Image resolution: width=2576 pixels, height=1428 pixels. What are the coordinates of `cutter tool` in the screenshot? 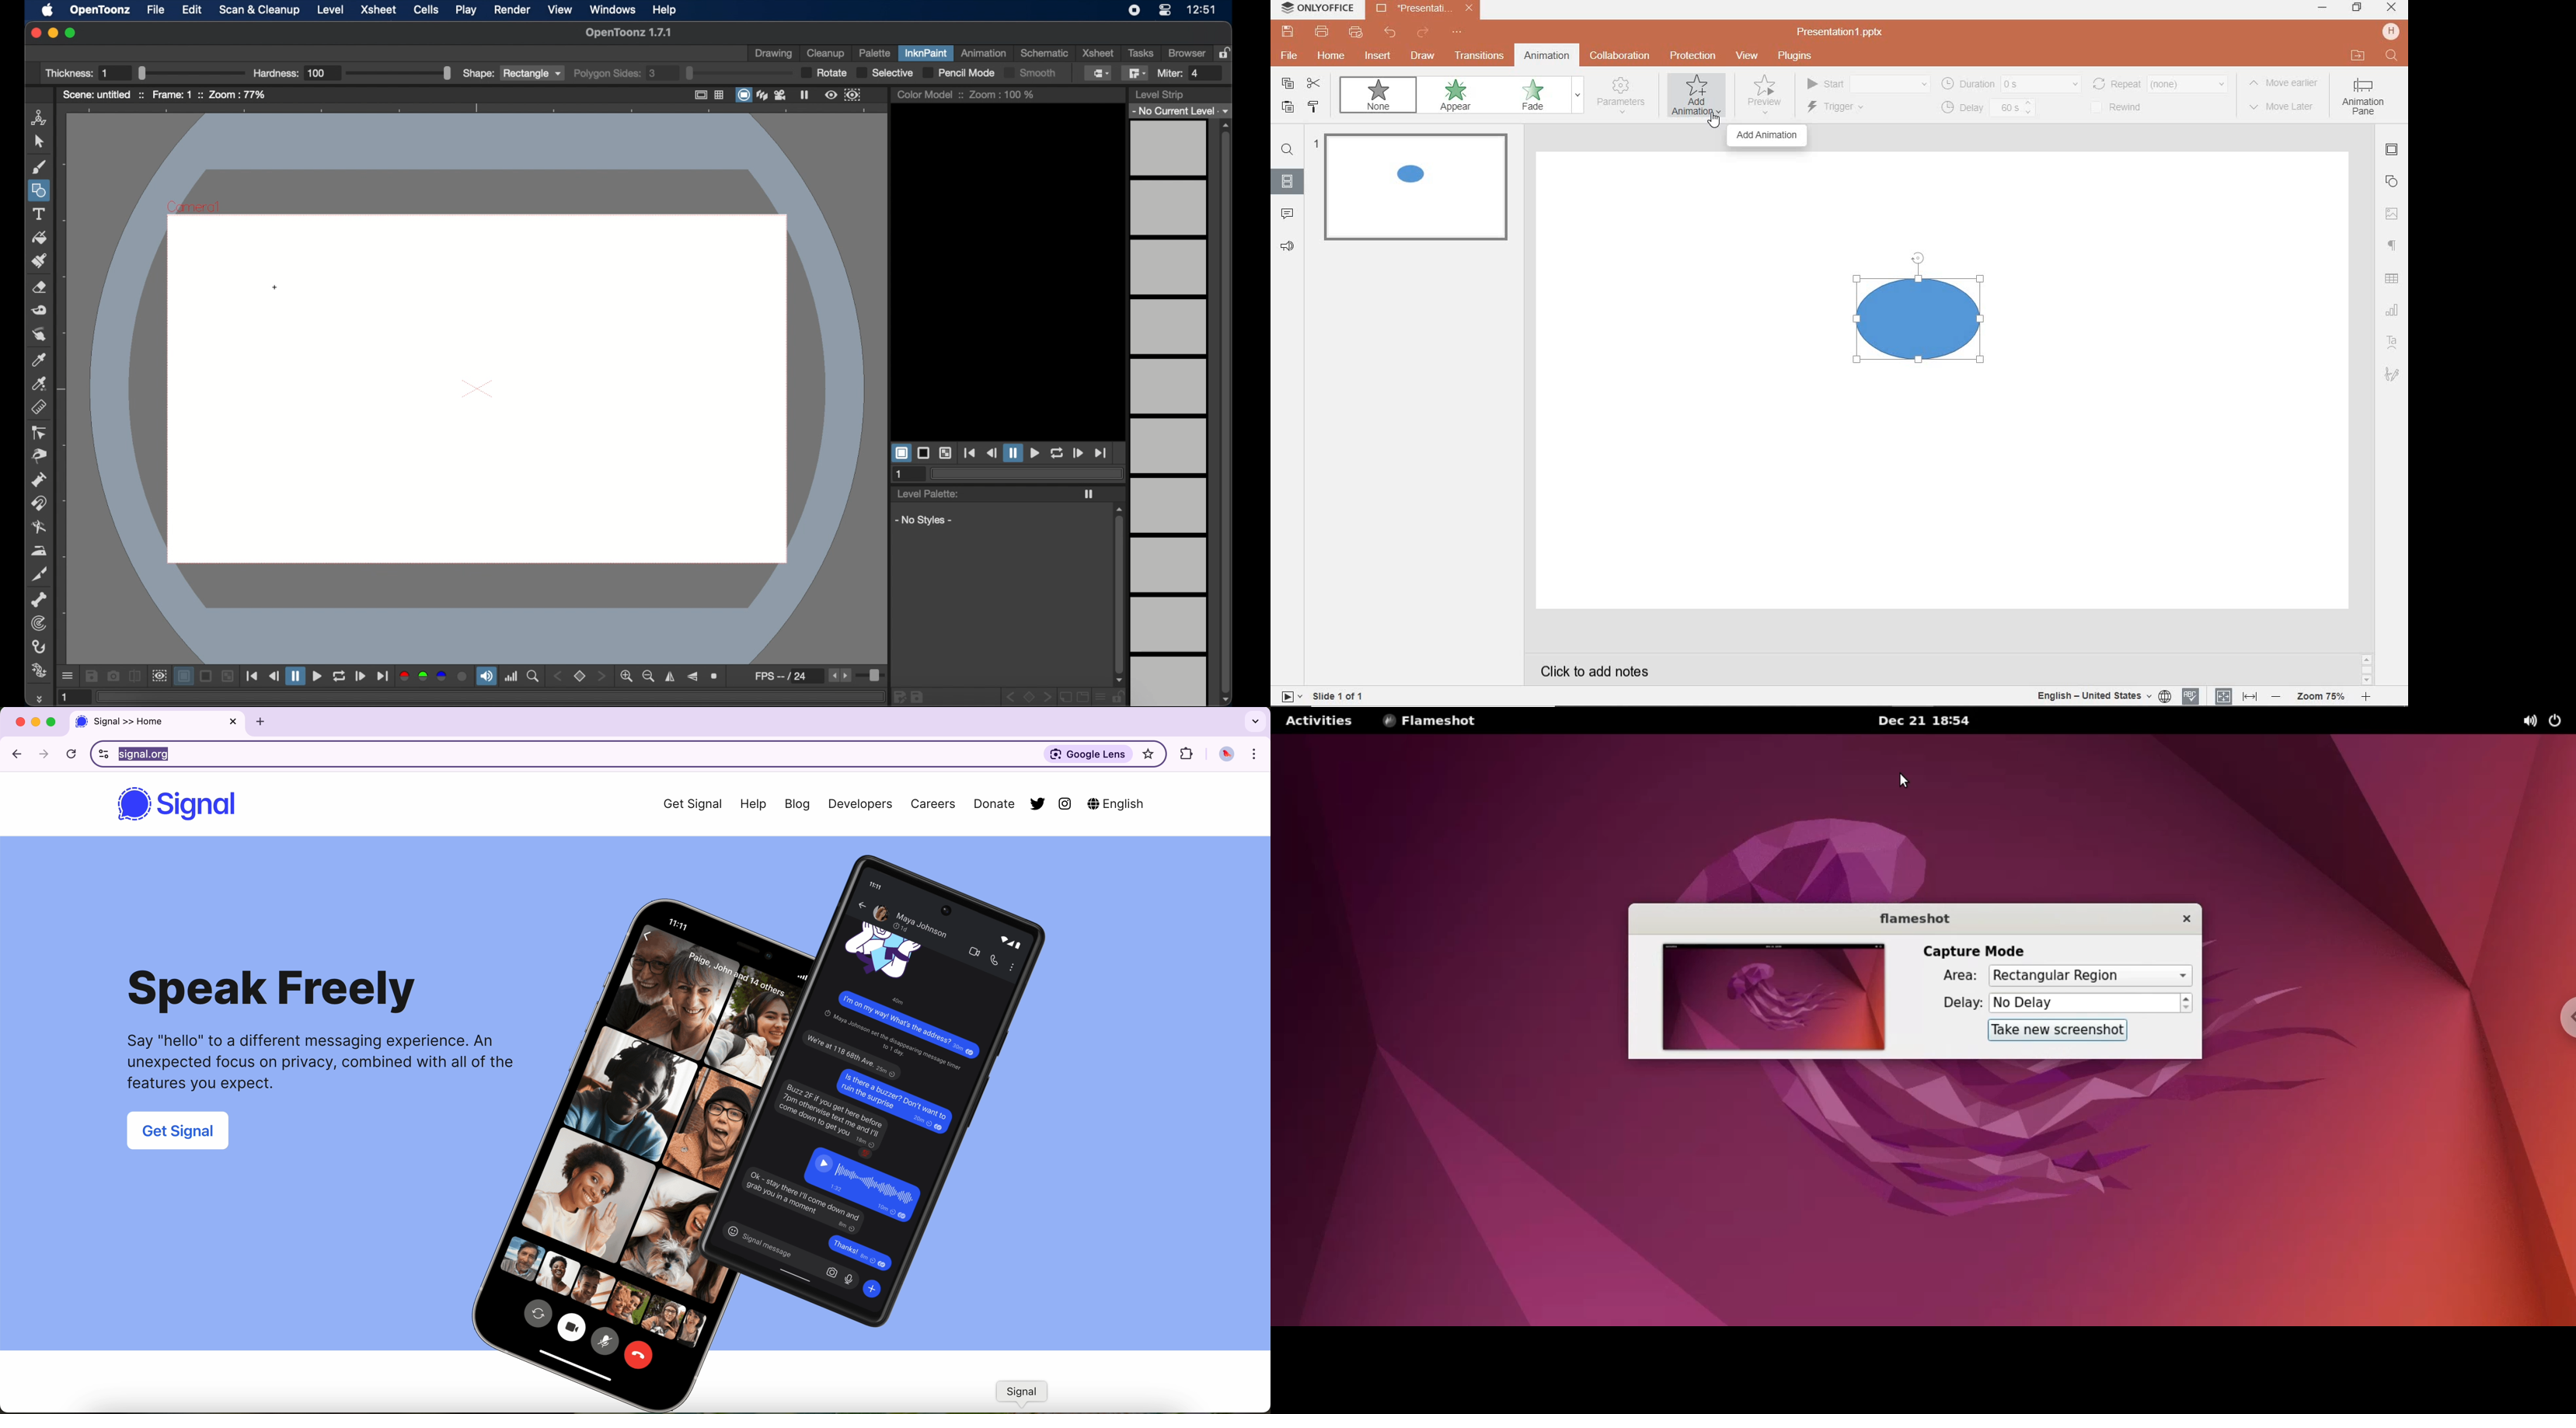 It's located at (39, 574).